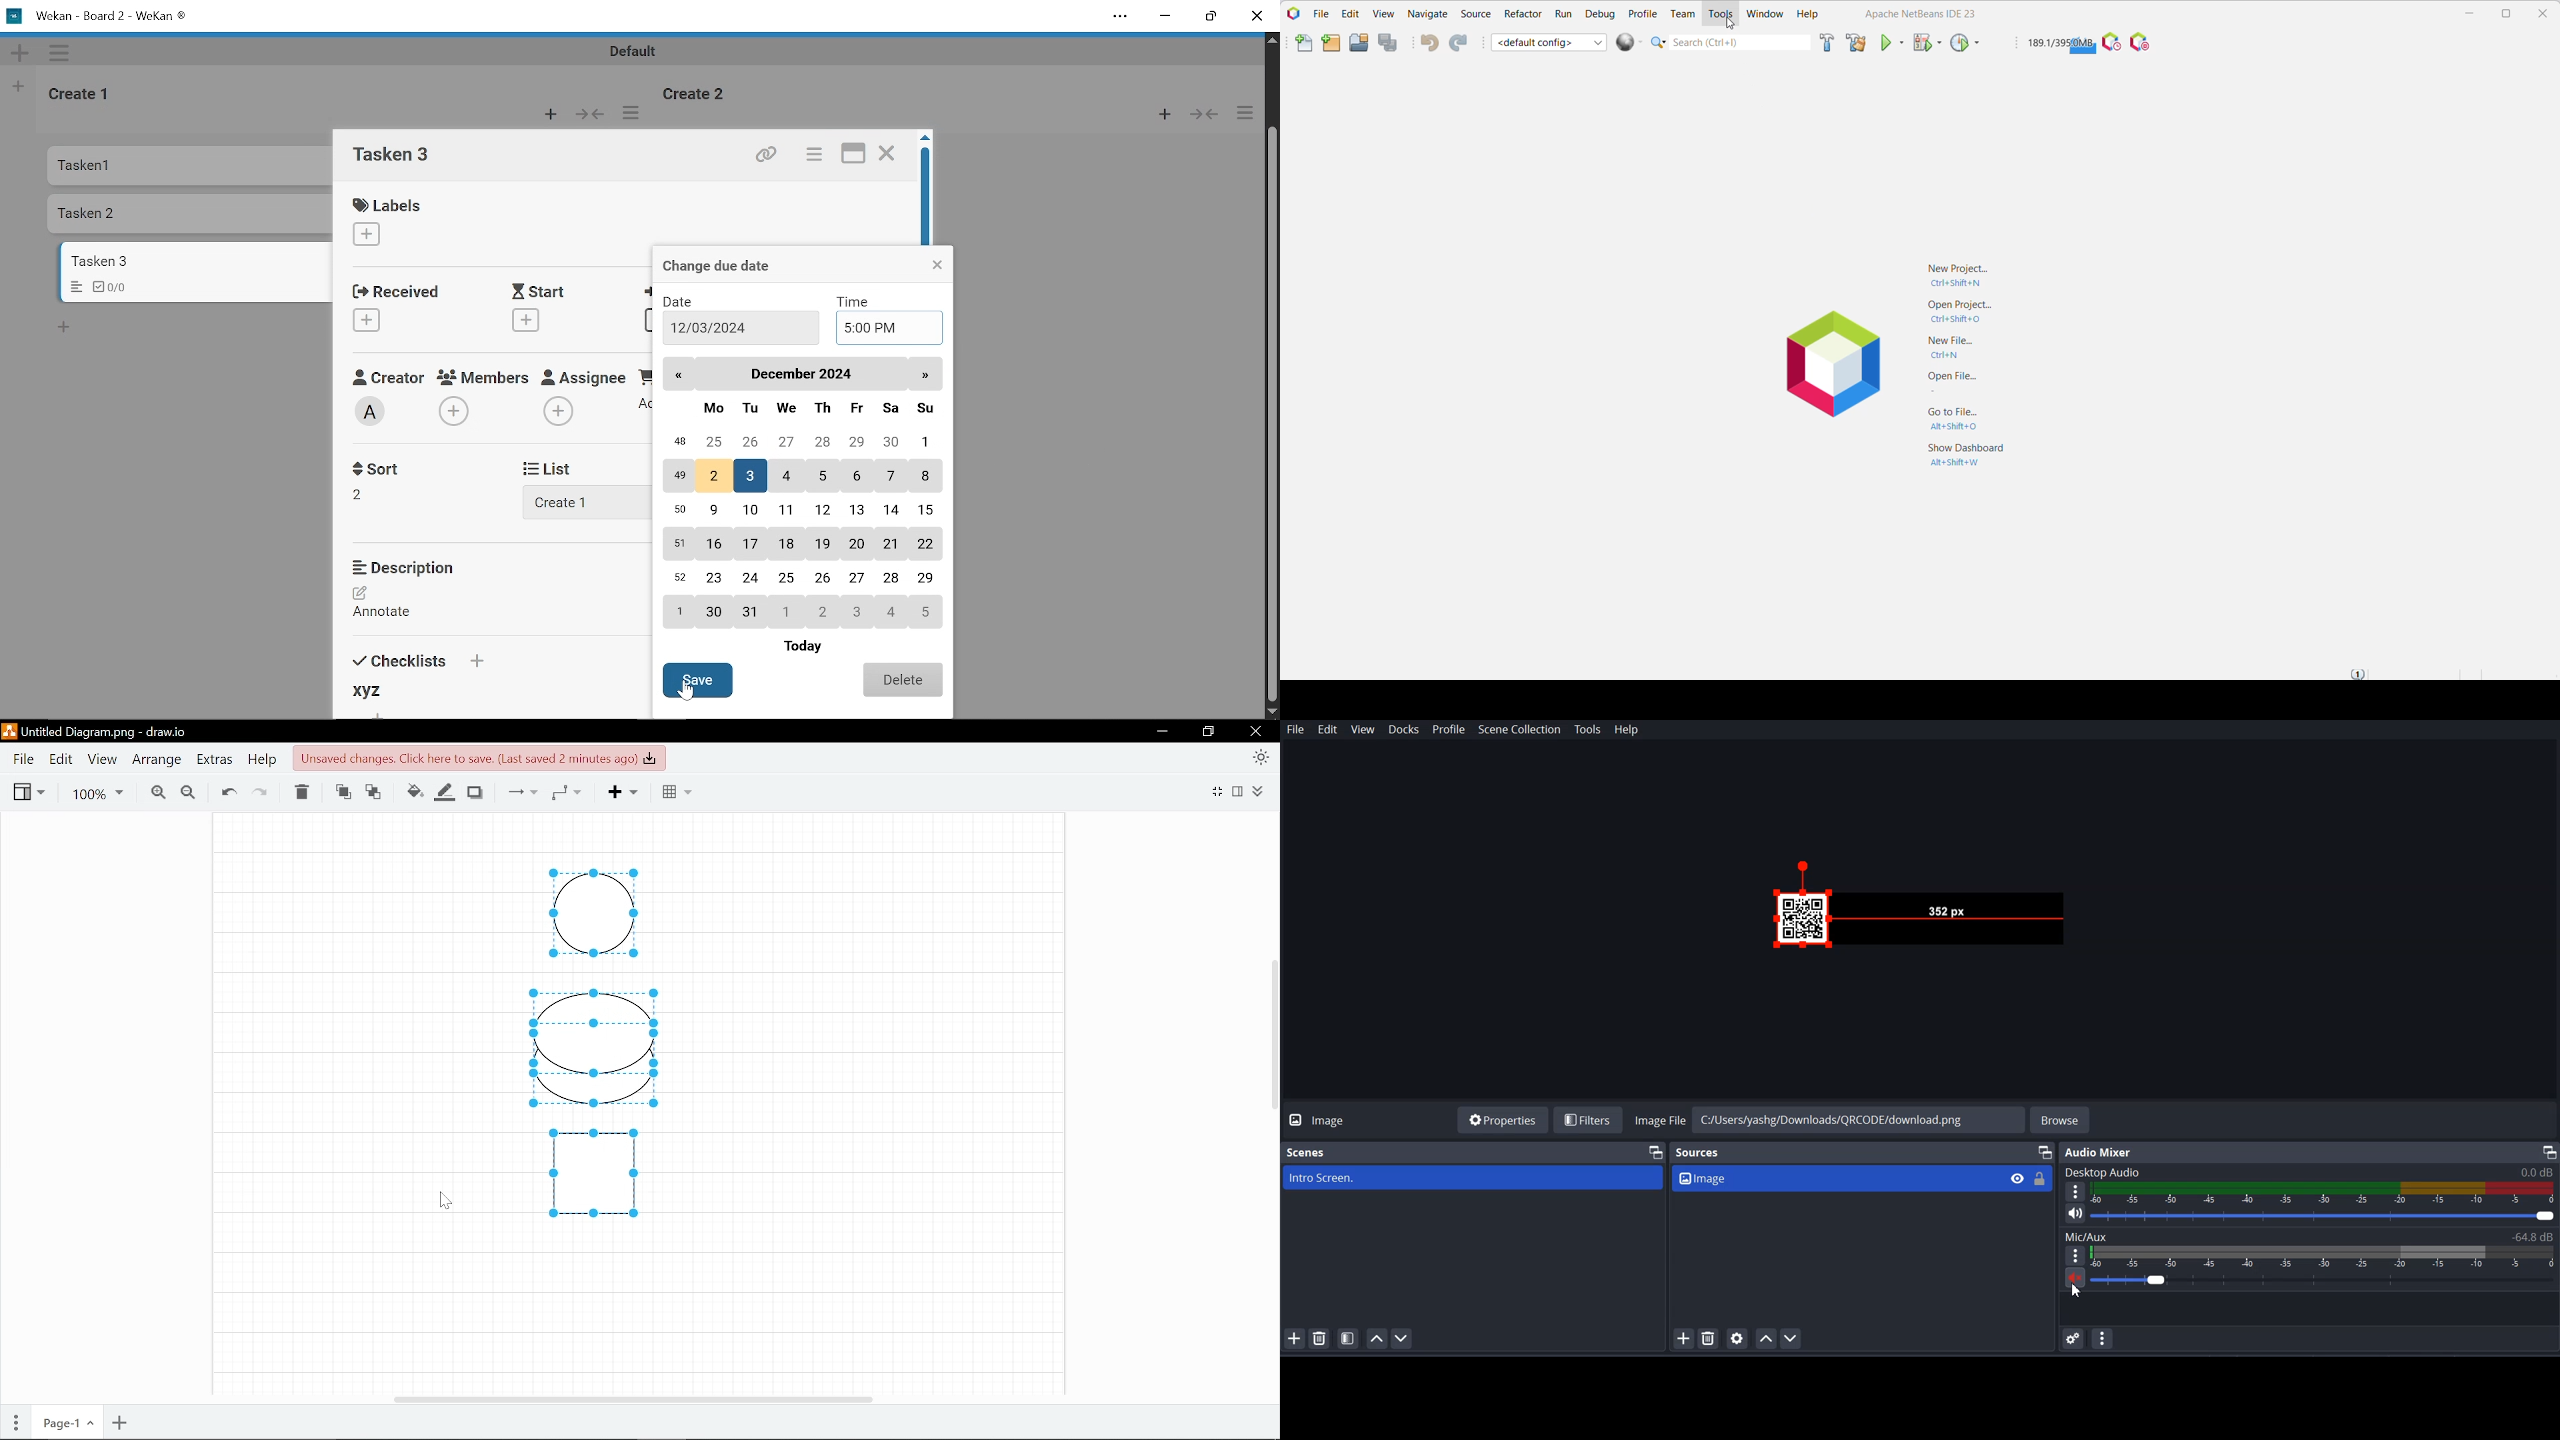 The image size is (2576, 1456). Describe the element at coordinates (518, 791) in the screenshot. I see `Connections` at that location.